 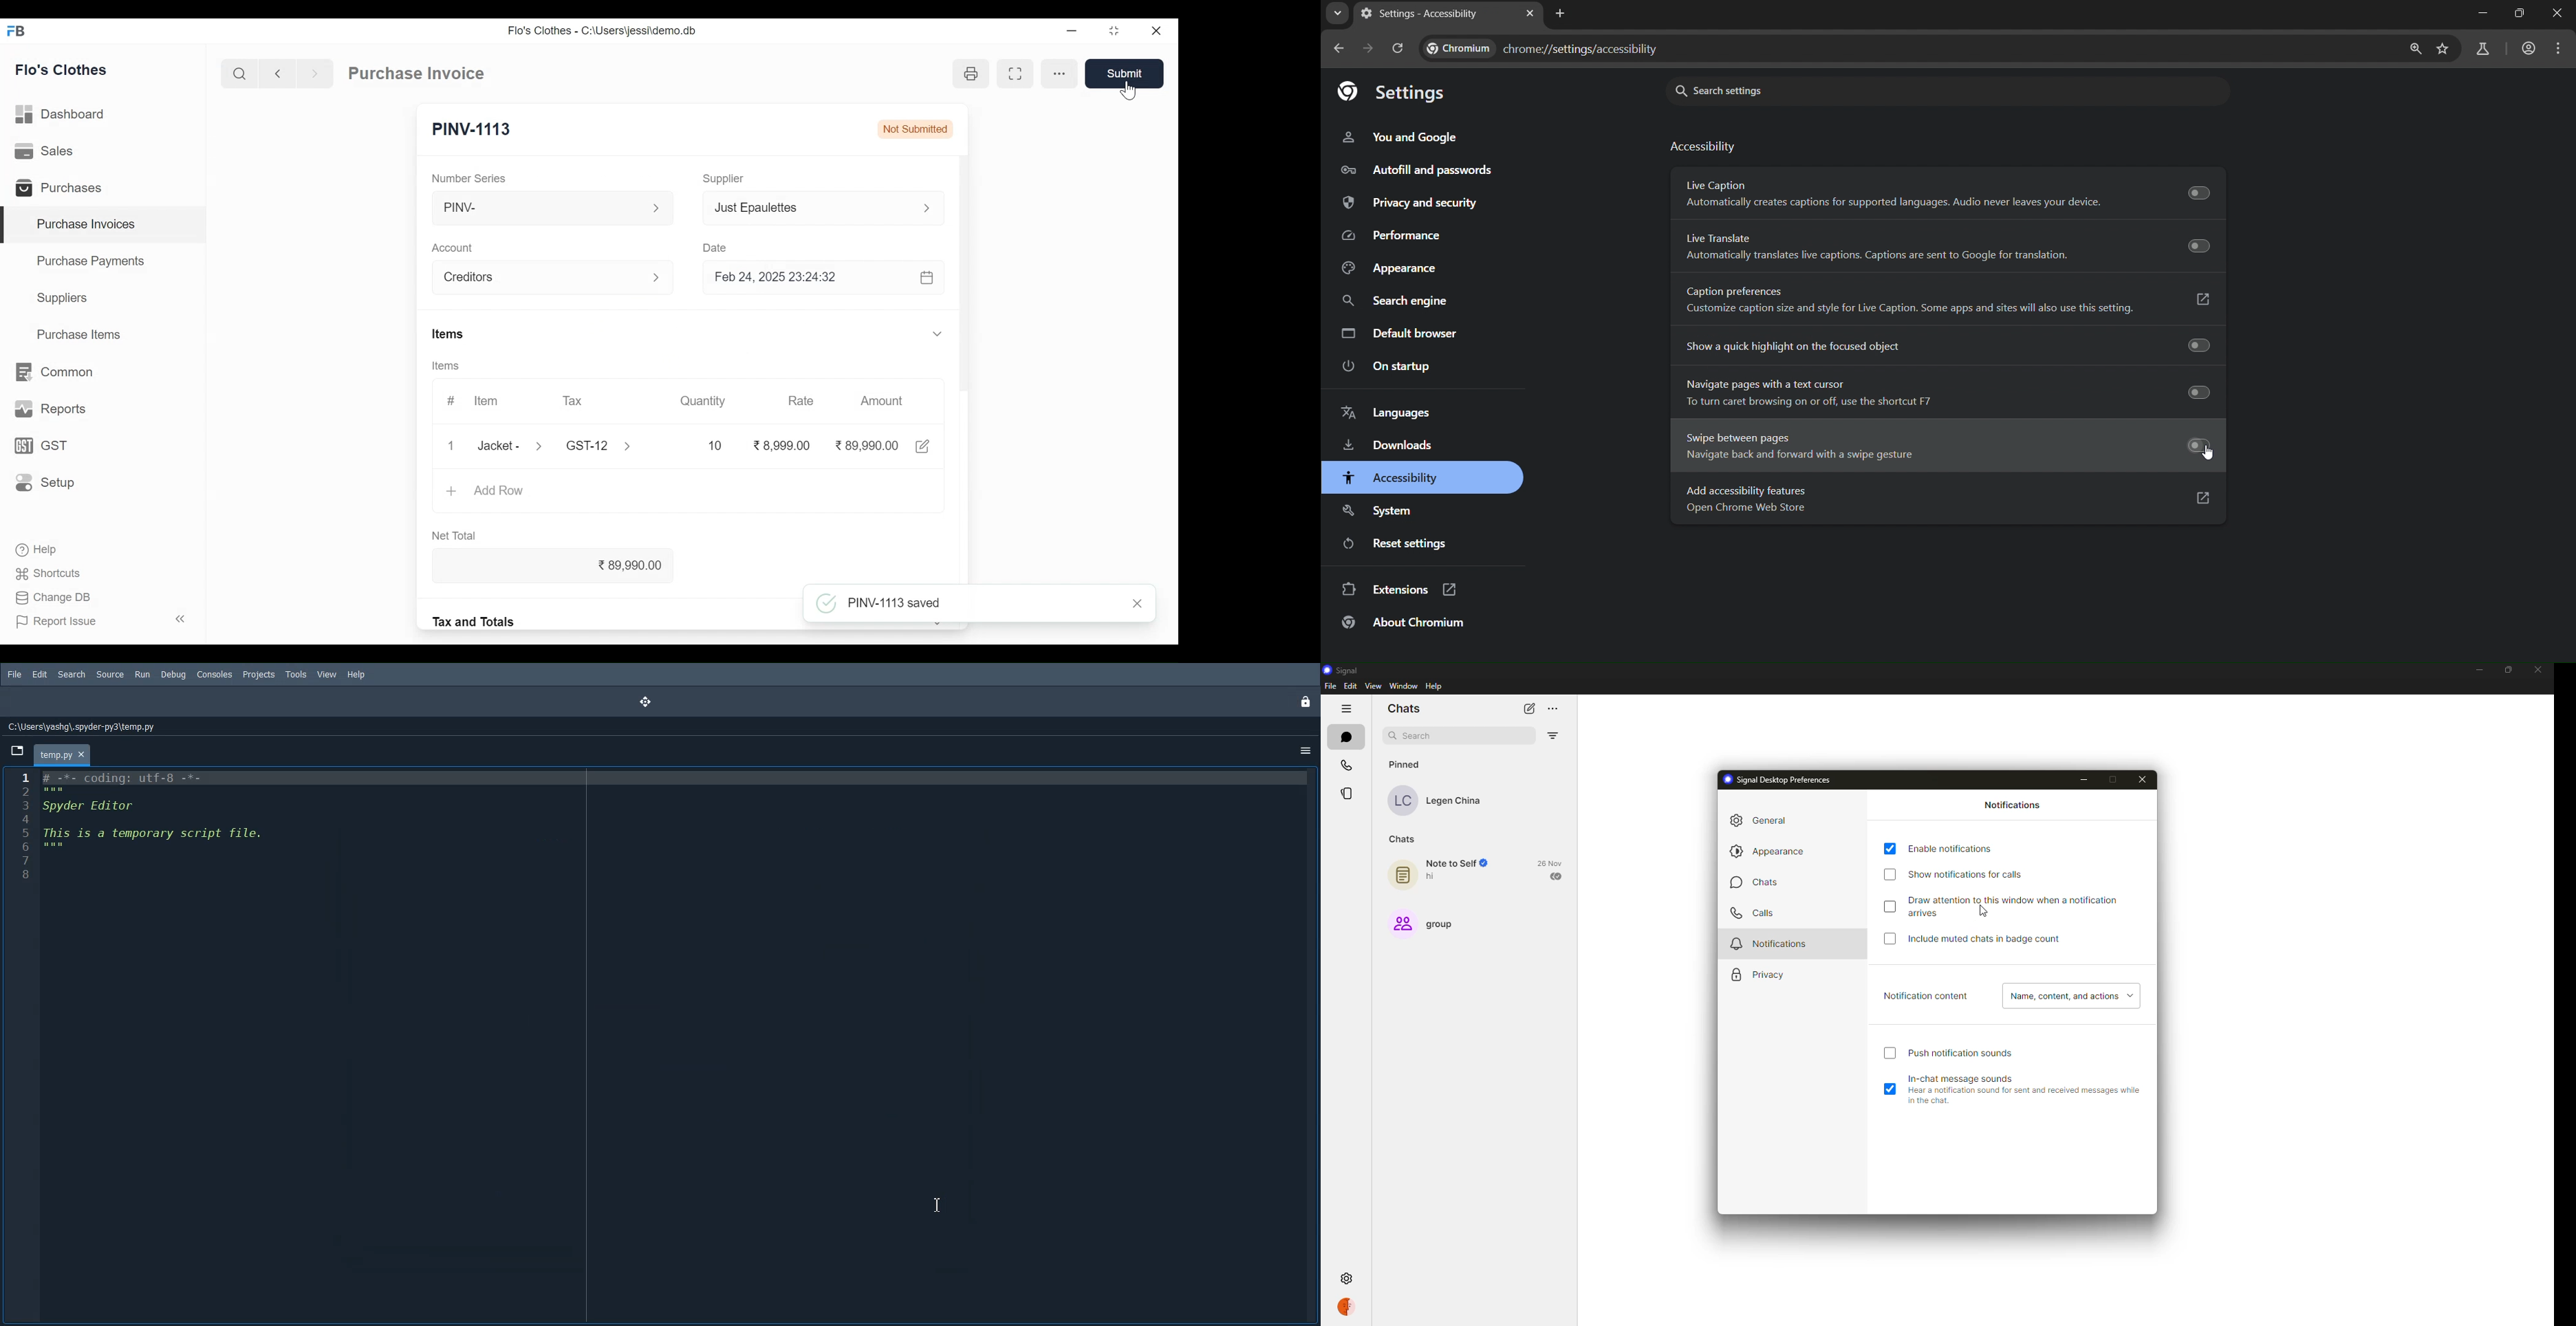 What do you see at coordinates (502, 492) in the screenshot?
I see `Add Row` at bounding box center [502, 492].